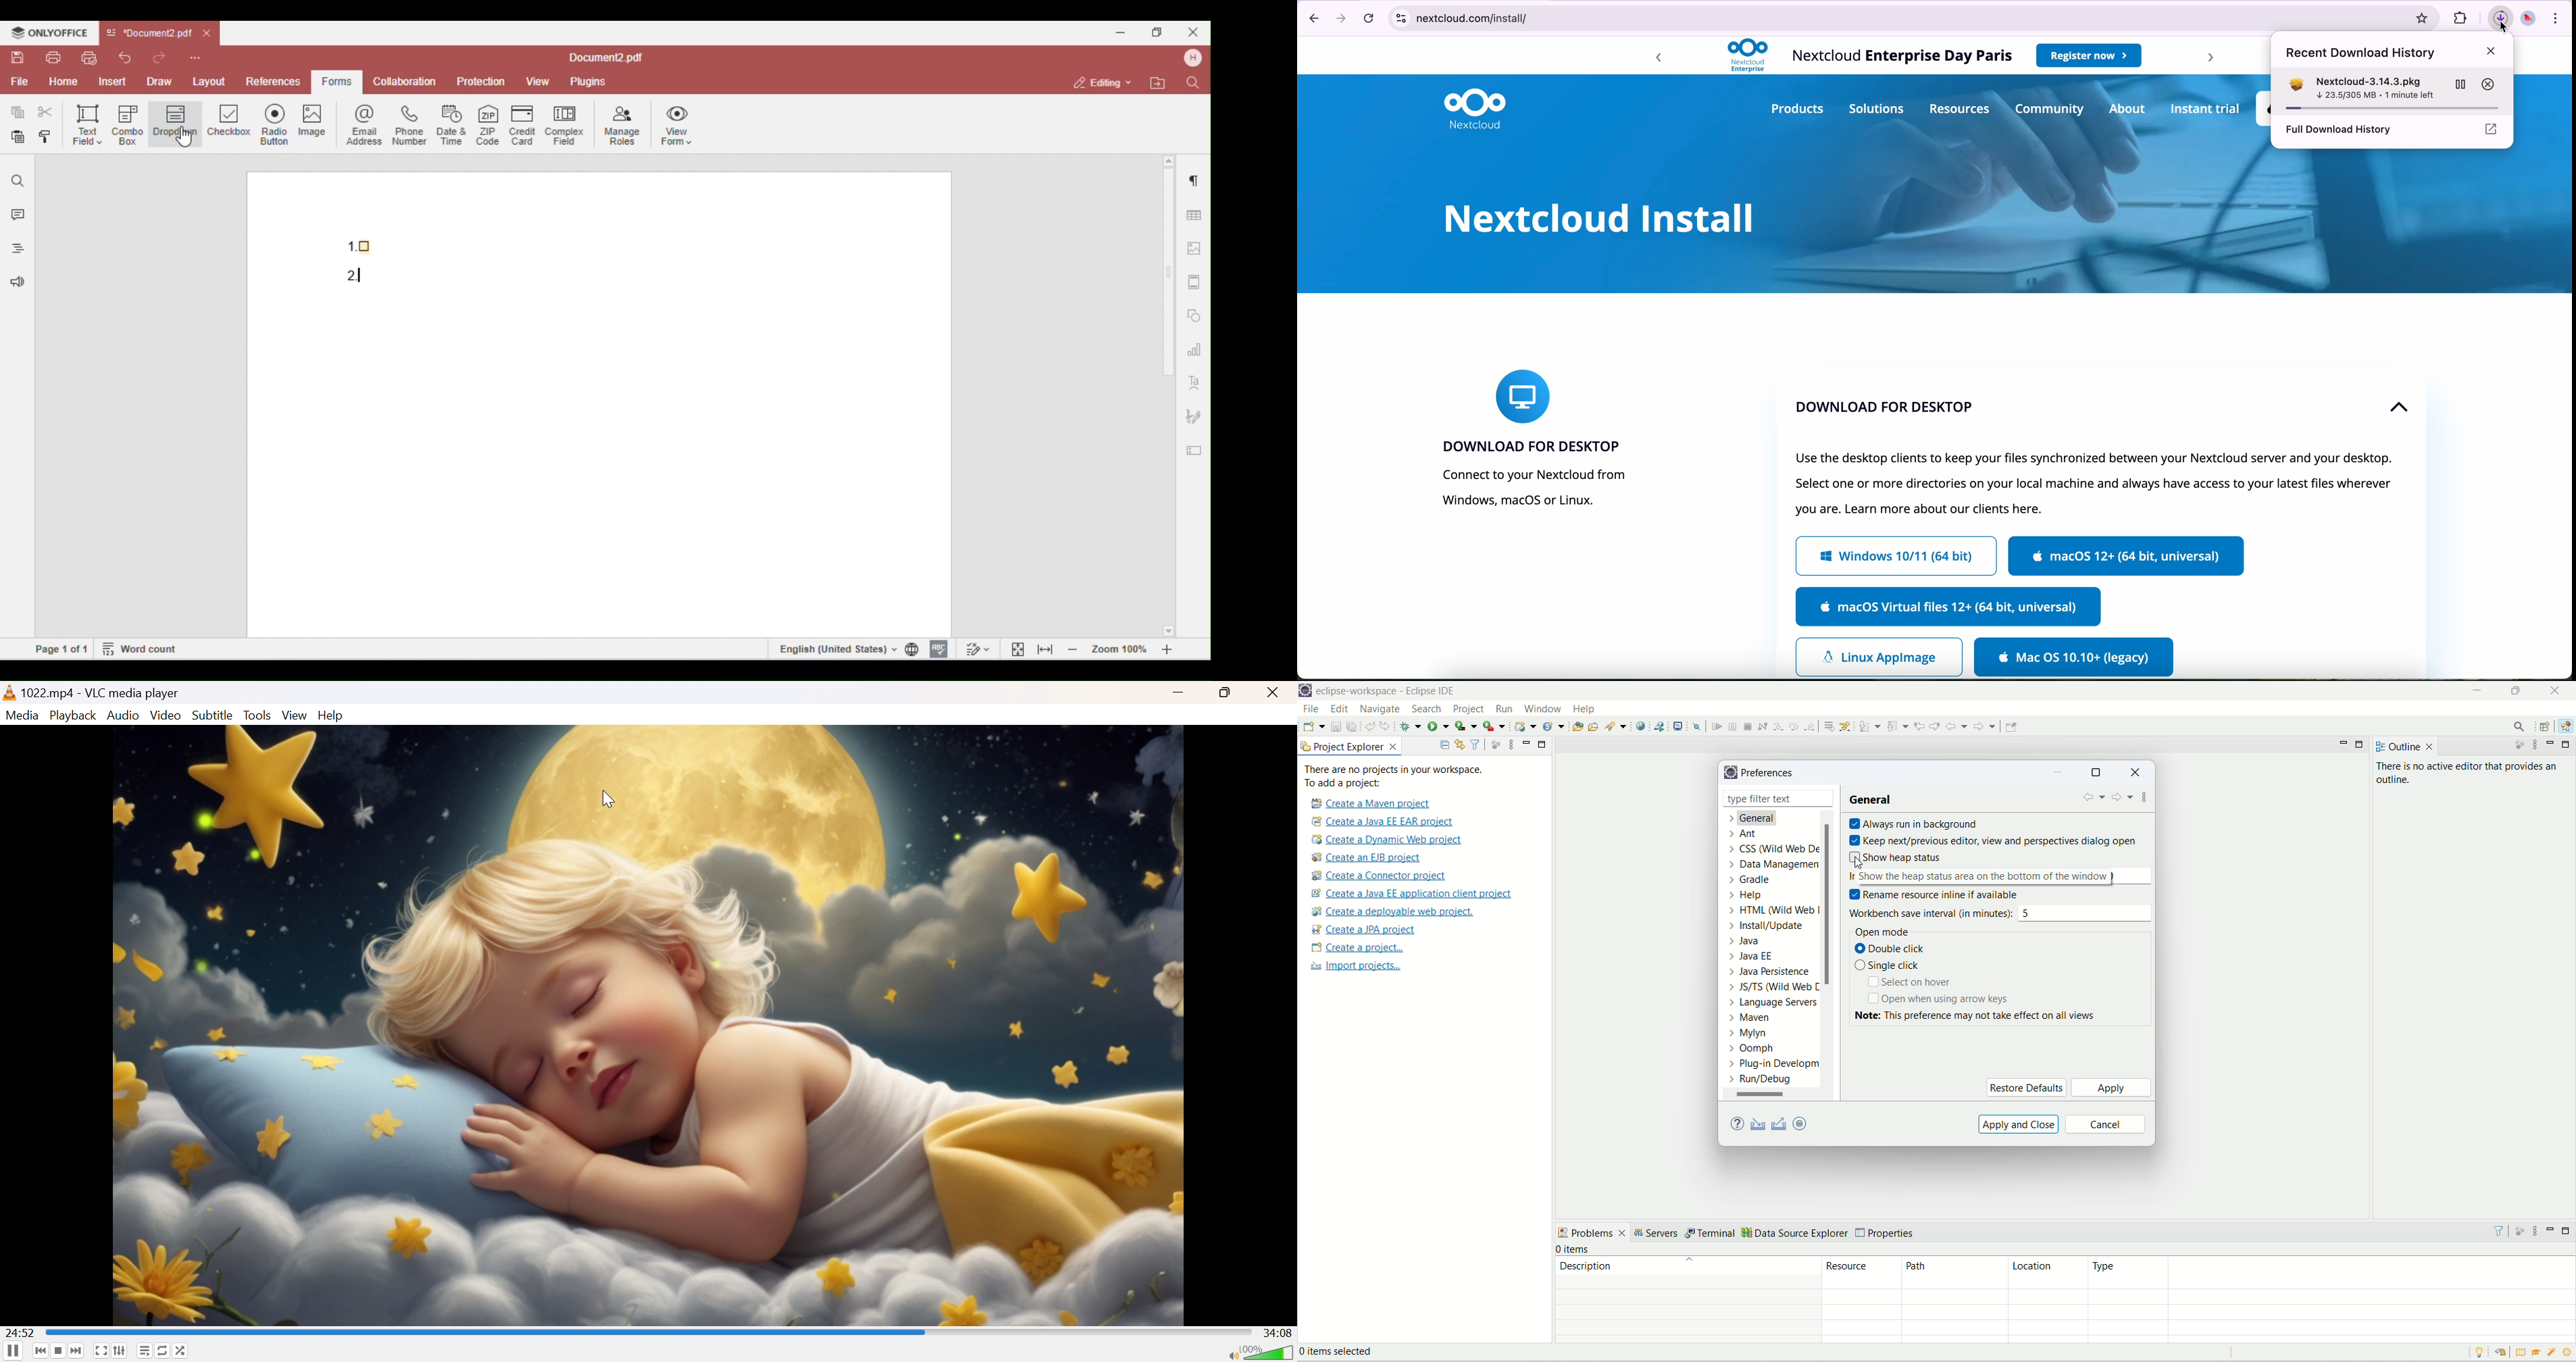  Describe the element at coordinates (1428, 710) in the screenshot. I see `search` at that location.